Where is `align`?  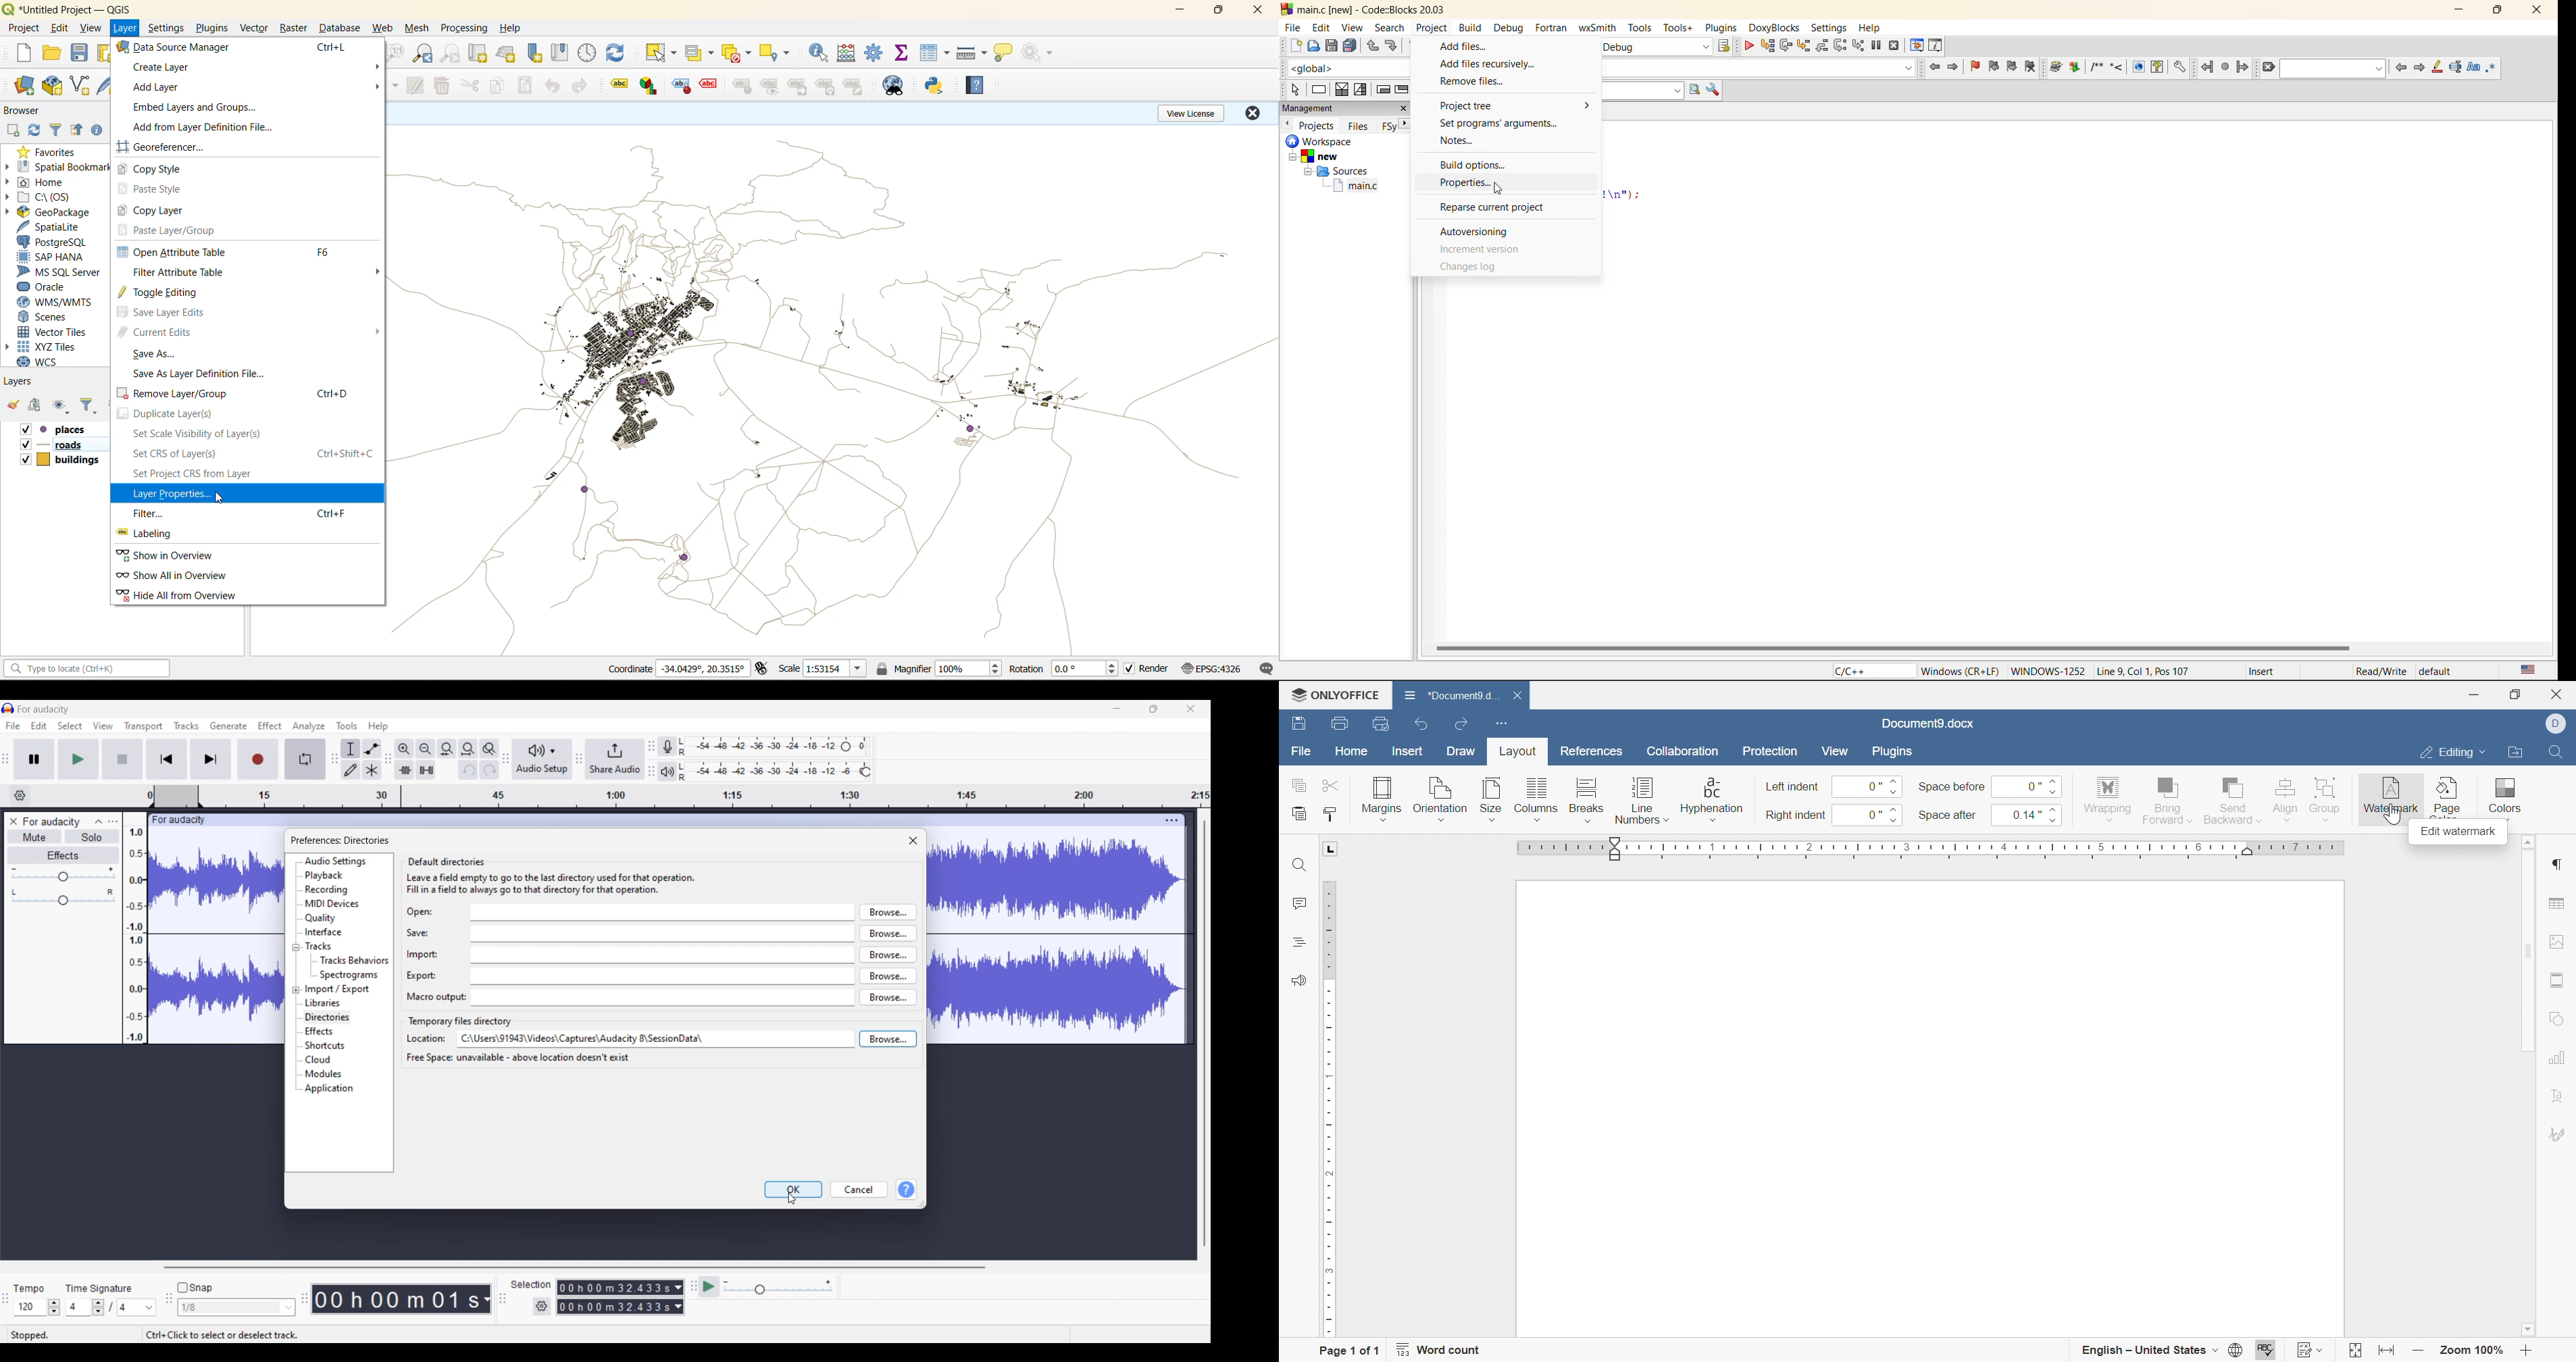
align is located at coordinates (2284, 798).